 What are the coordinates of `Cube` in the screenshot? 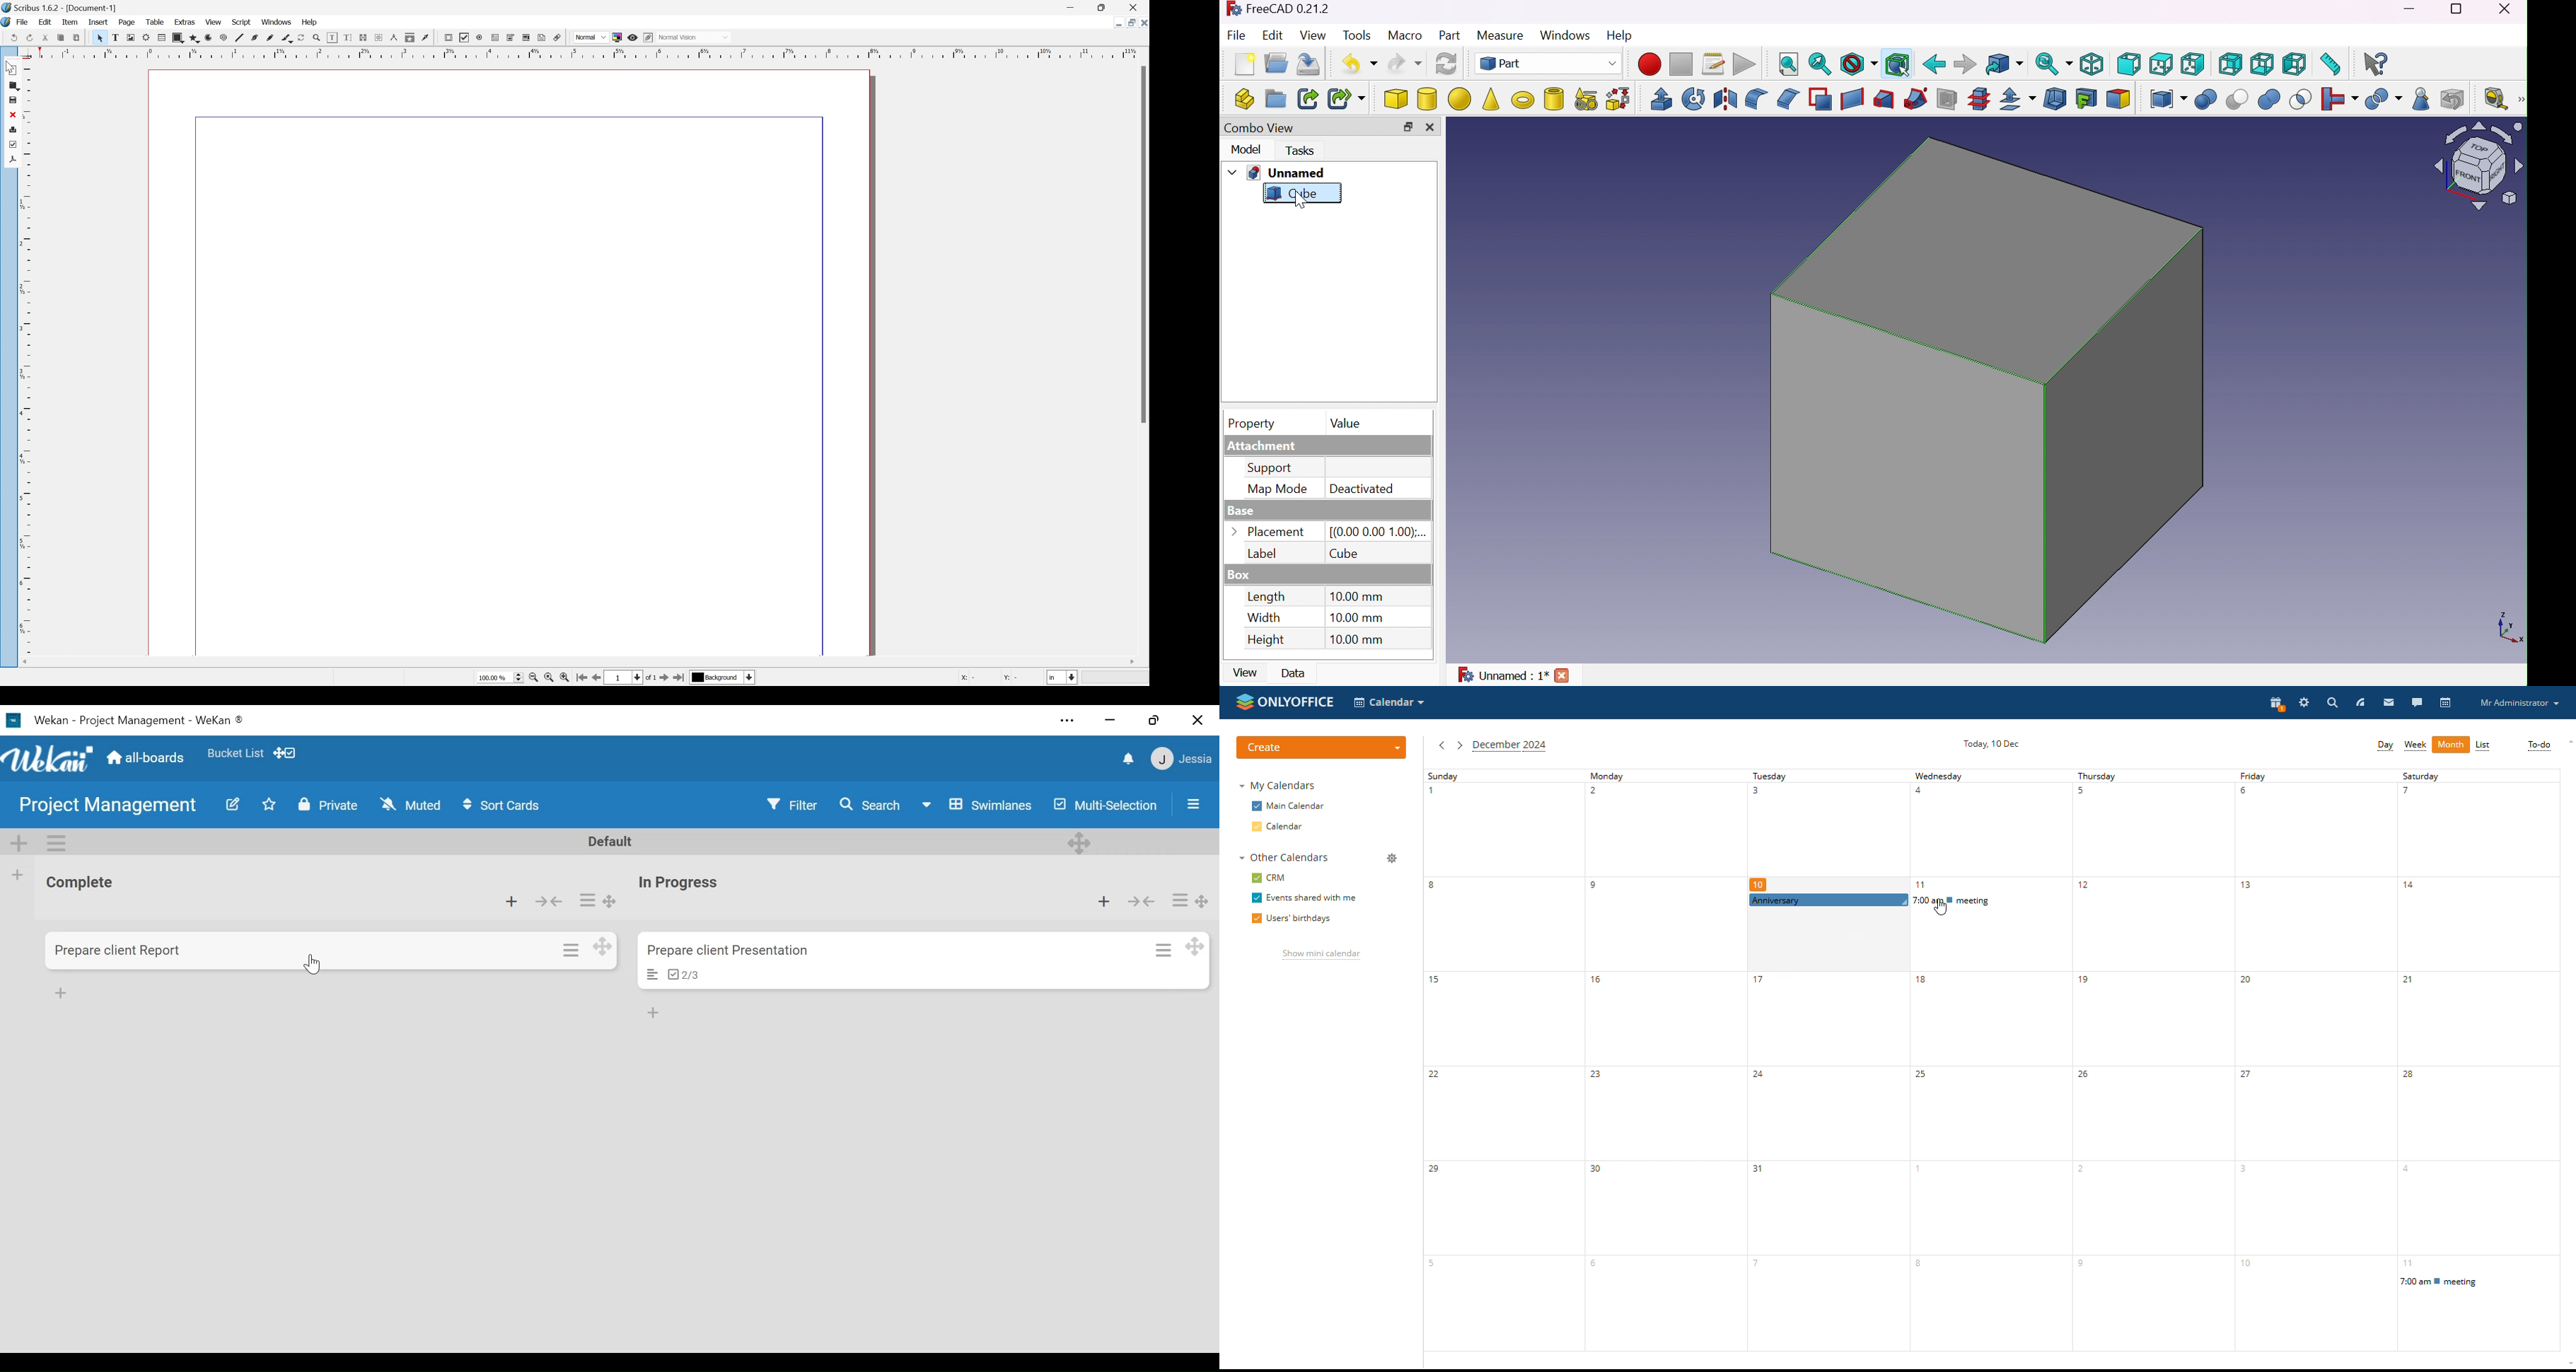 It's located at (1397, 99).